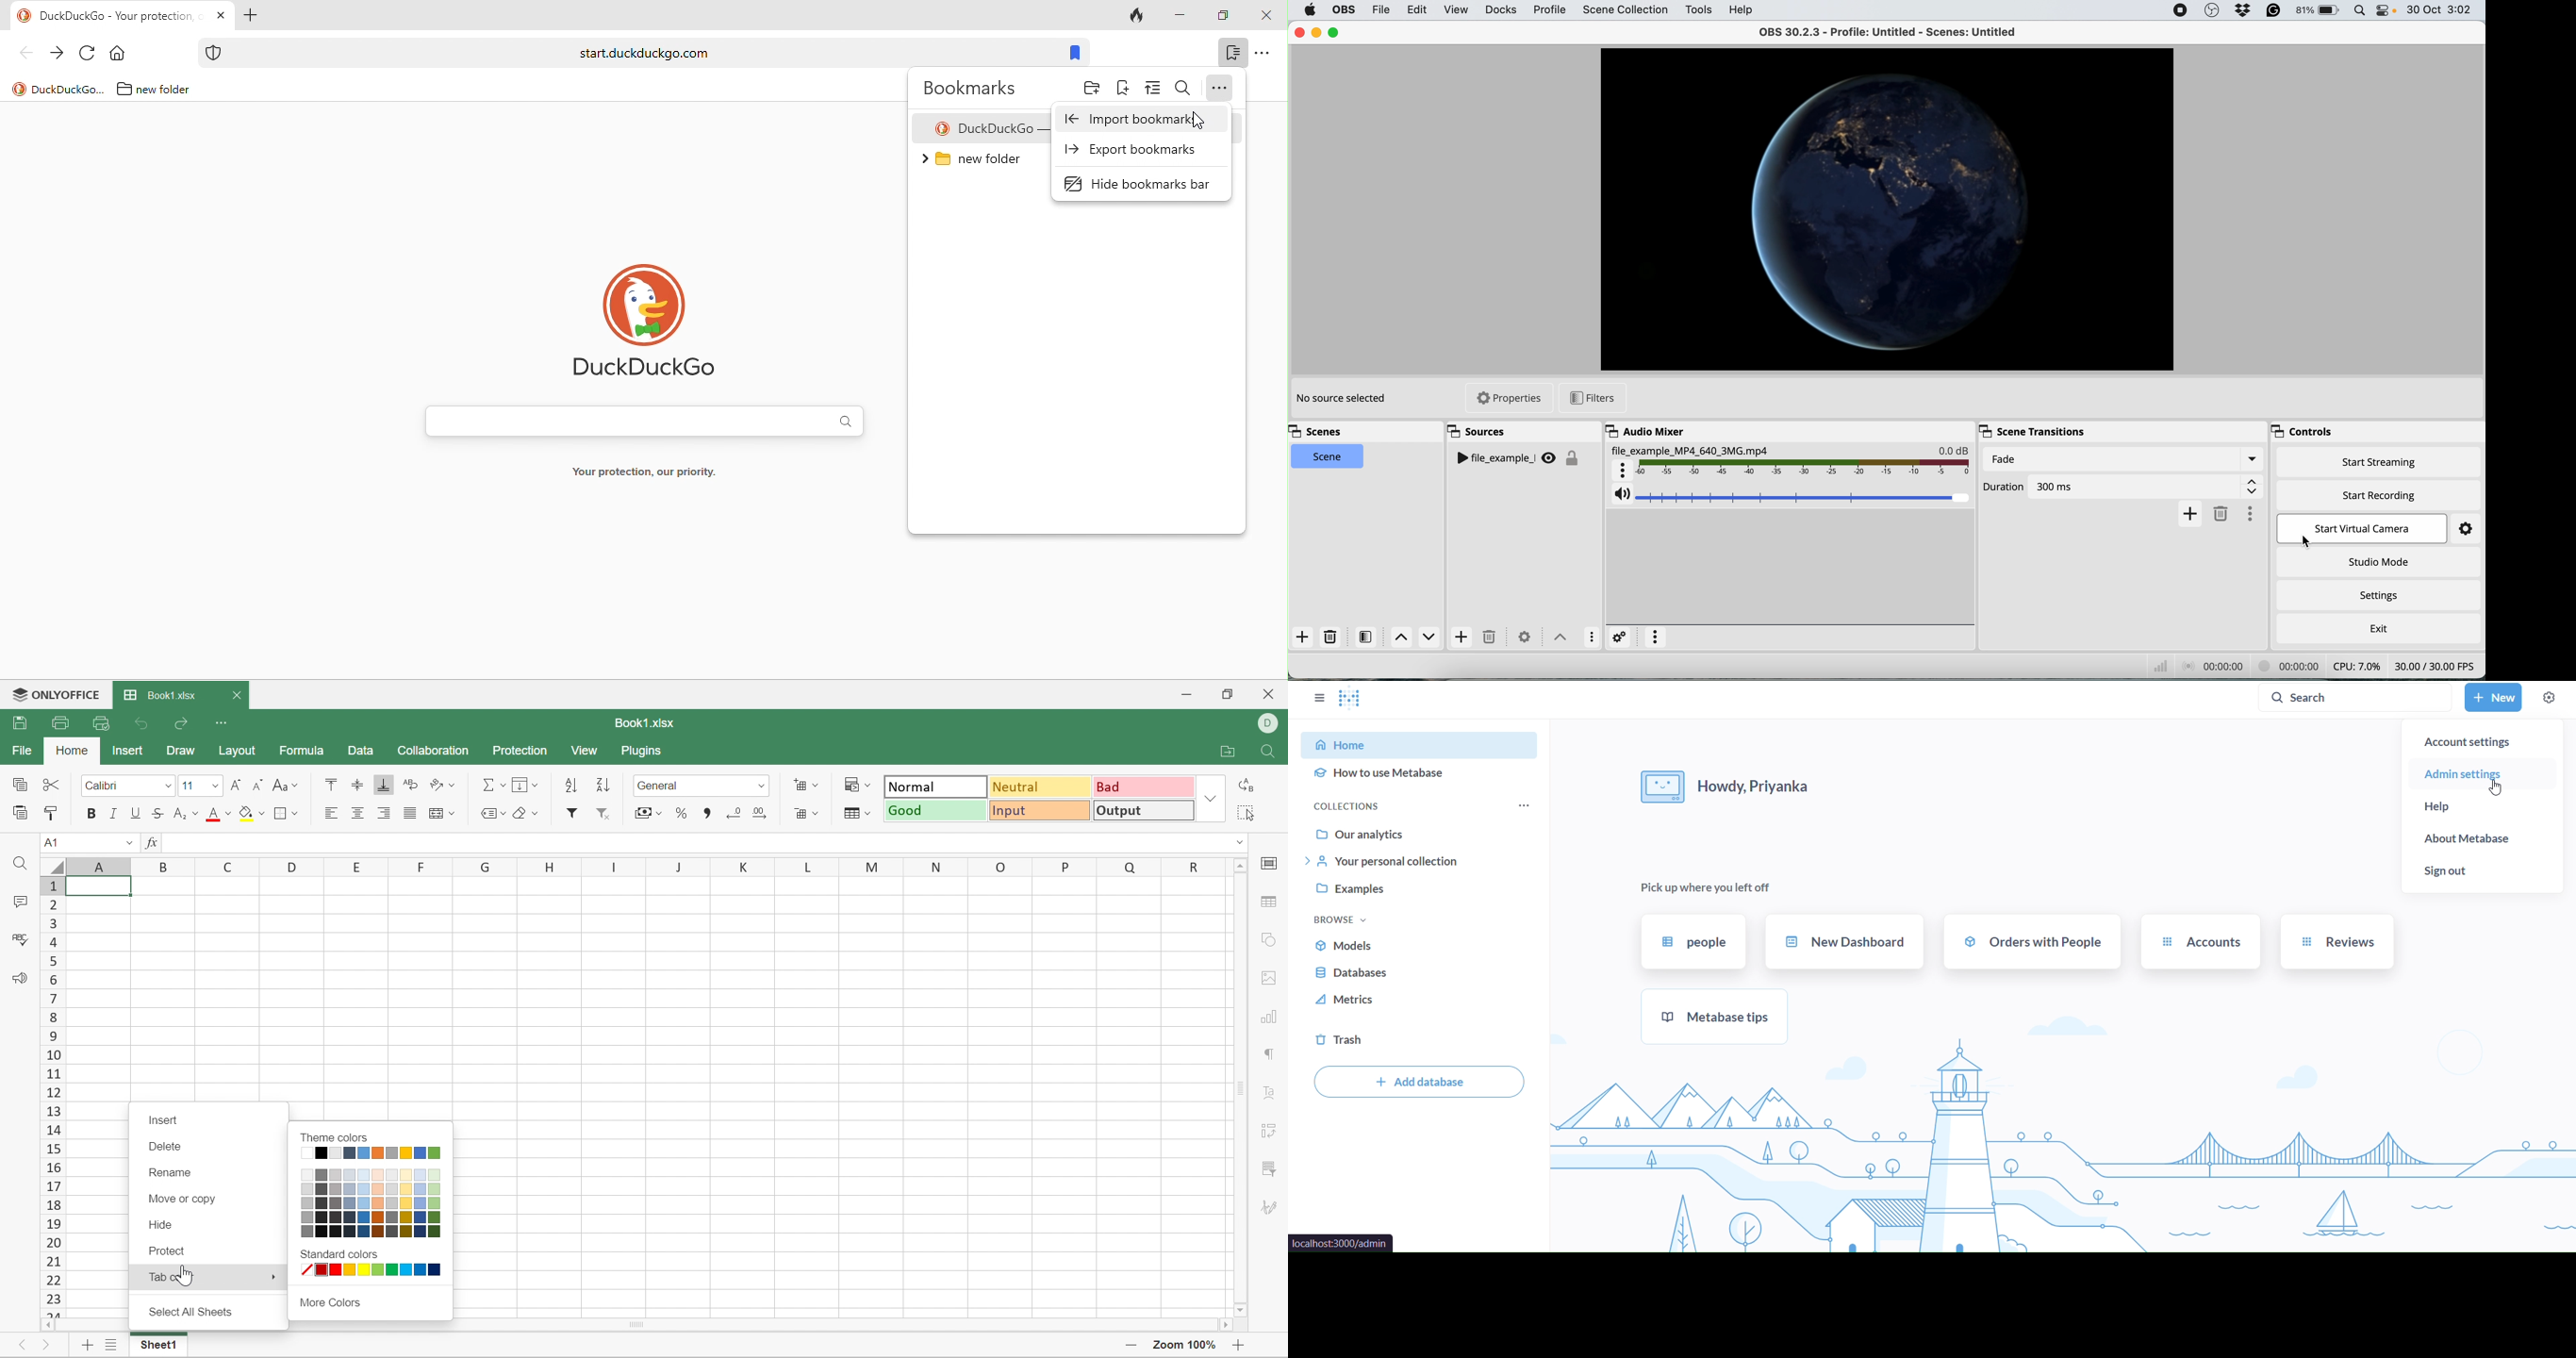 The image size is (2576, 1372). Describe the element at coordinates (2385, 596) in the screenshot. I see `settings` at that location.